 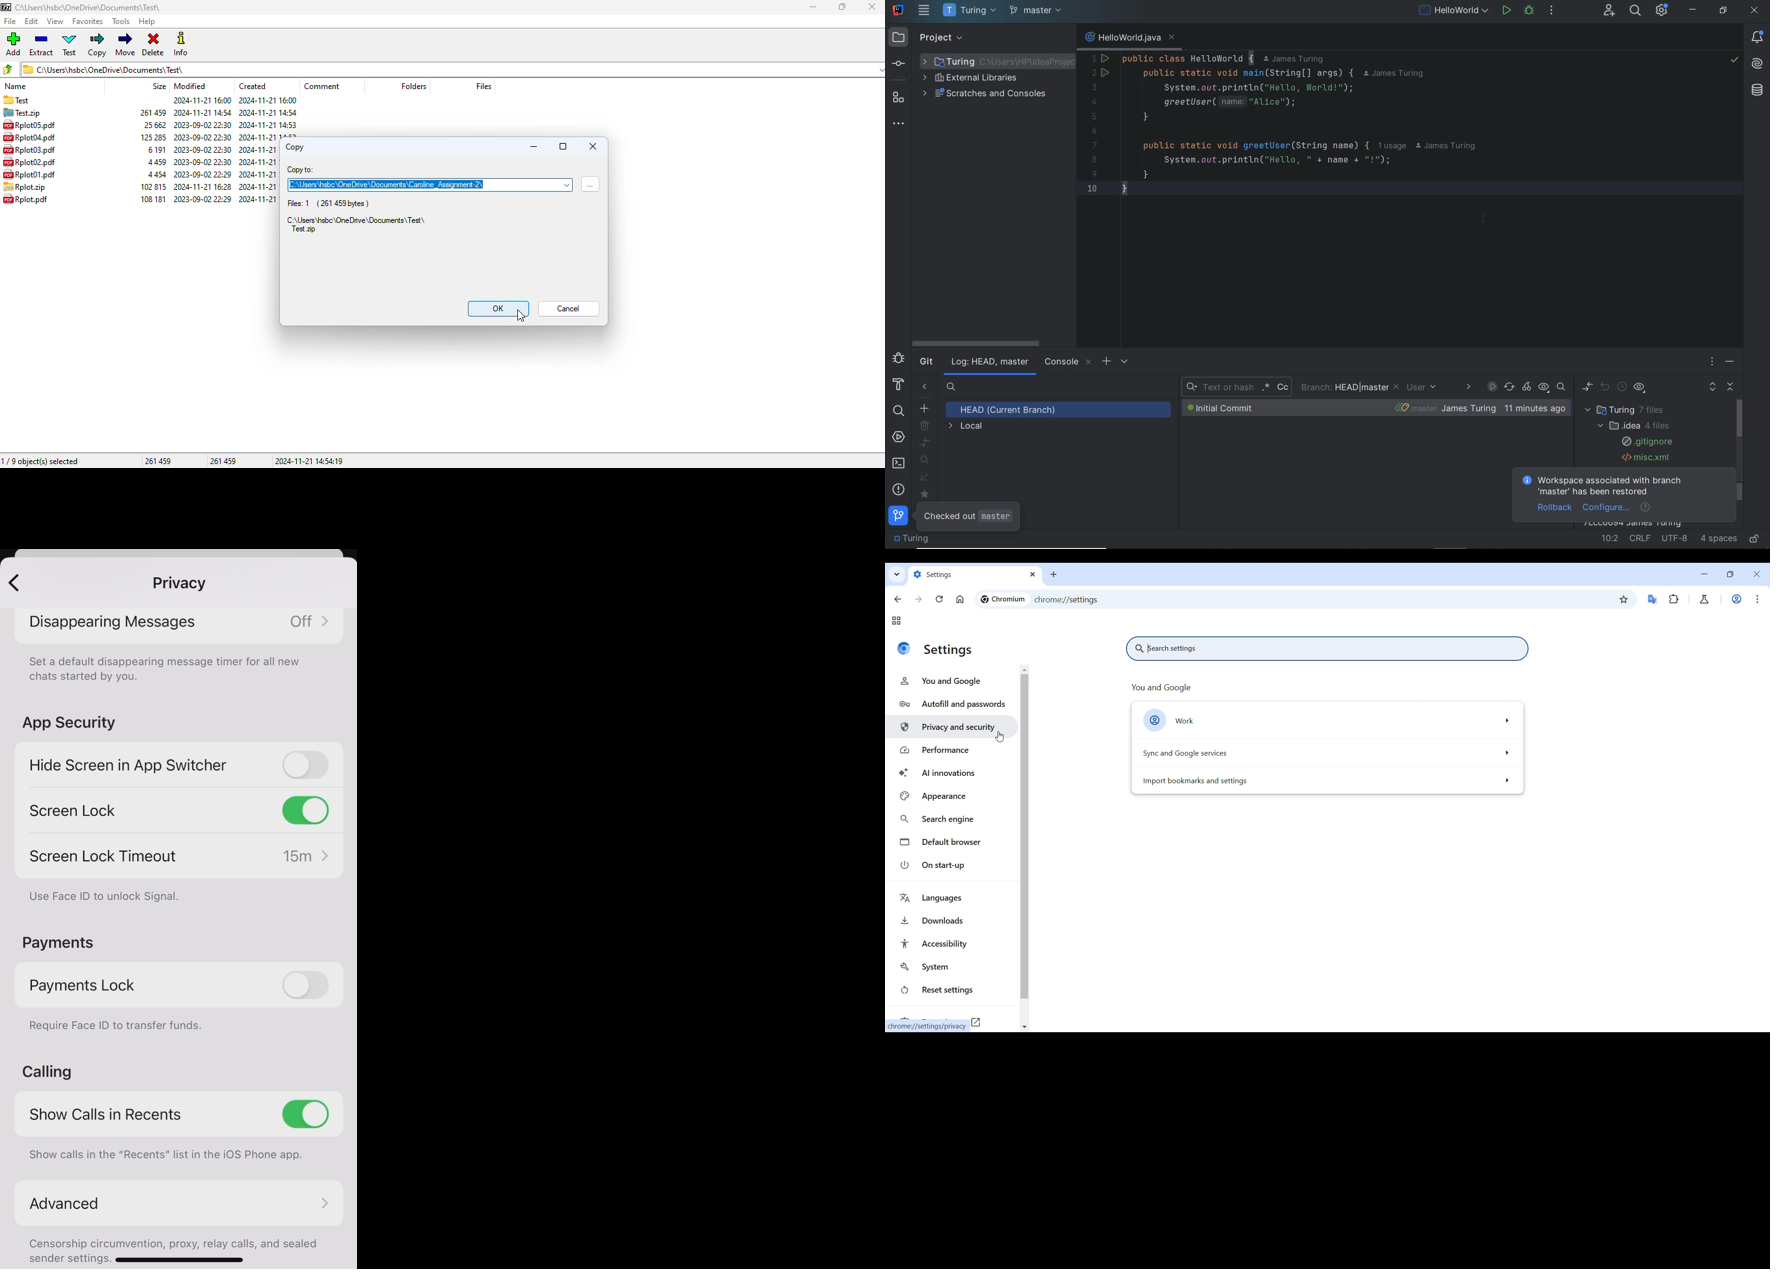 What do you see at coordinates (1529, 12) in the screenshot?
I see `debug` at bounding box center [1529, 12].